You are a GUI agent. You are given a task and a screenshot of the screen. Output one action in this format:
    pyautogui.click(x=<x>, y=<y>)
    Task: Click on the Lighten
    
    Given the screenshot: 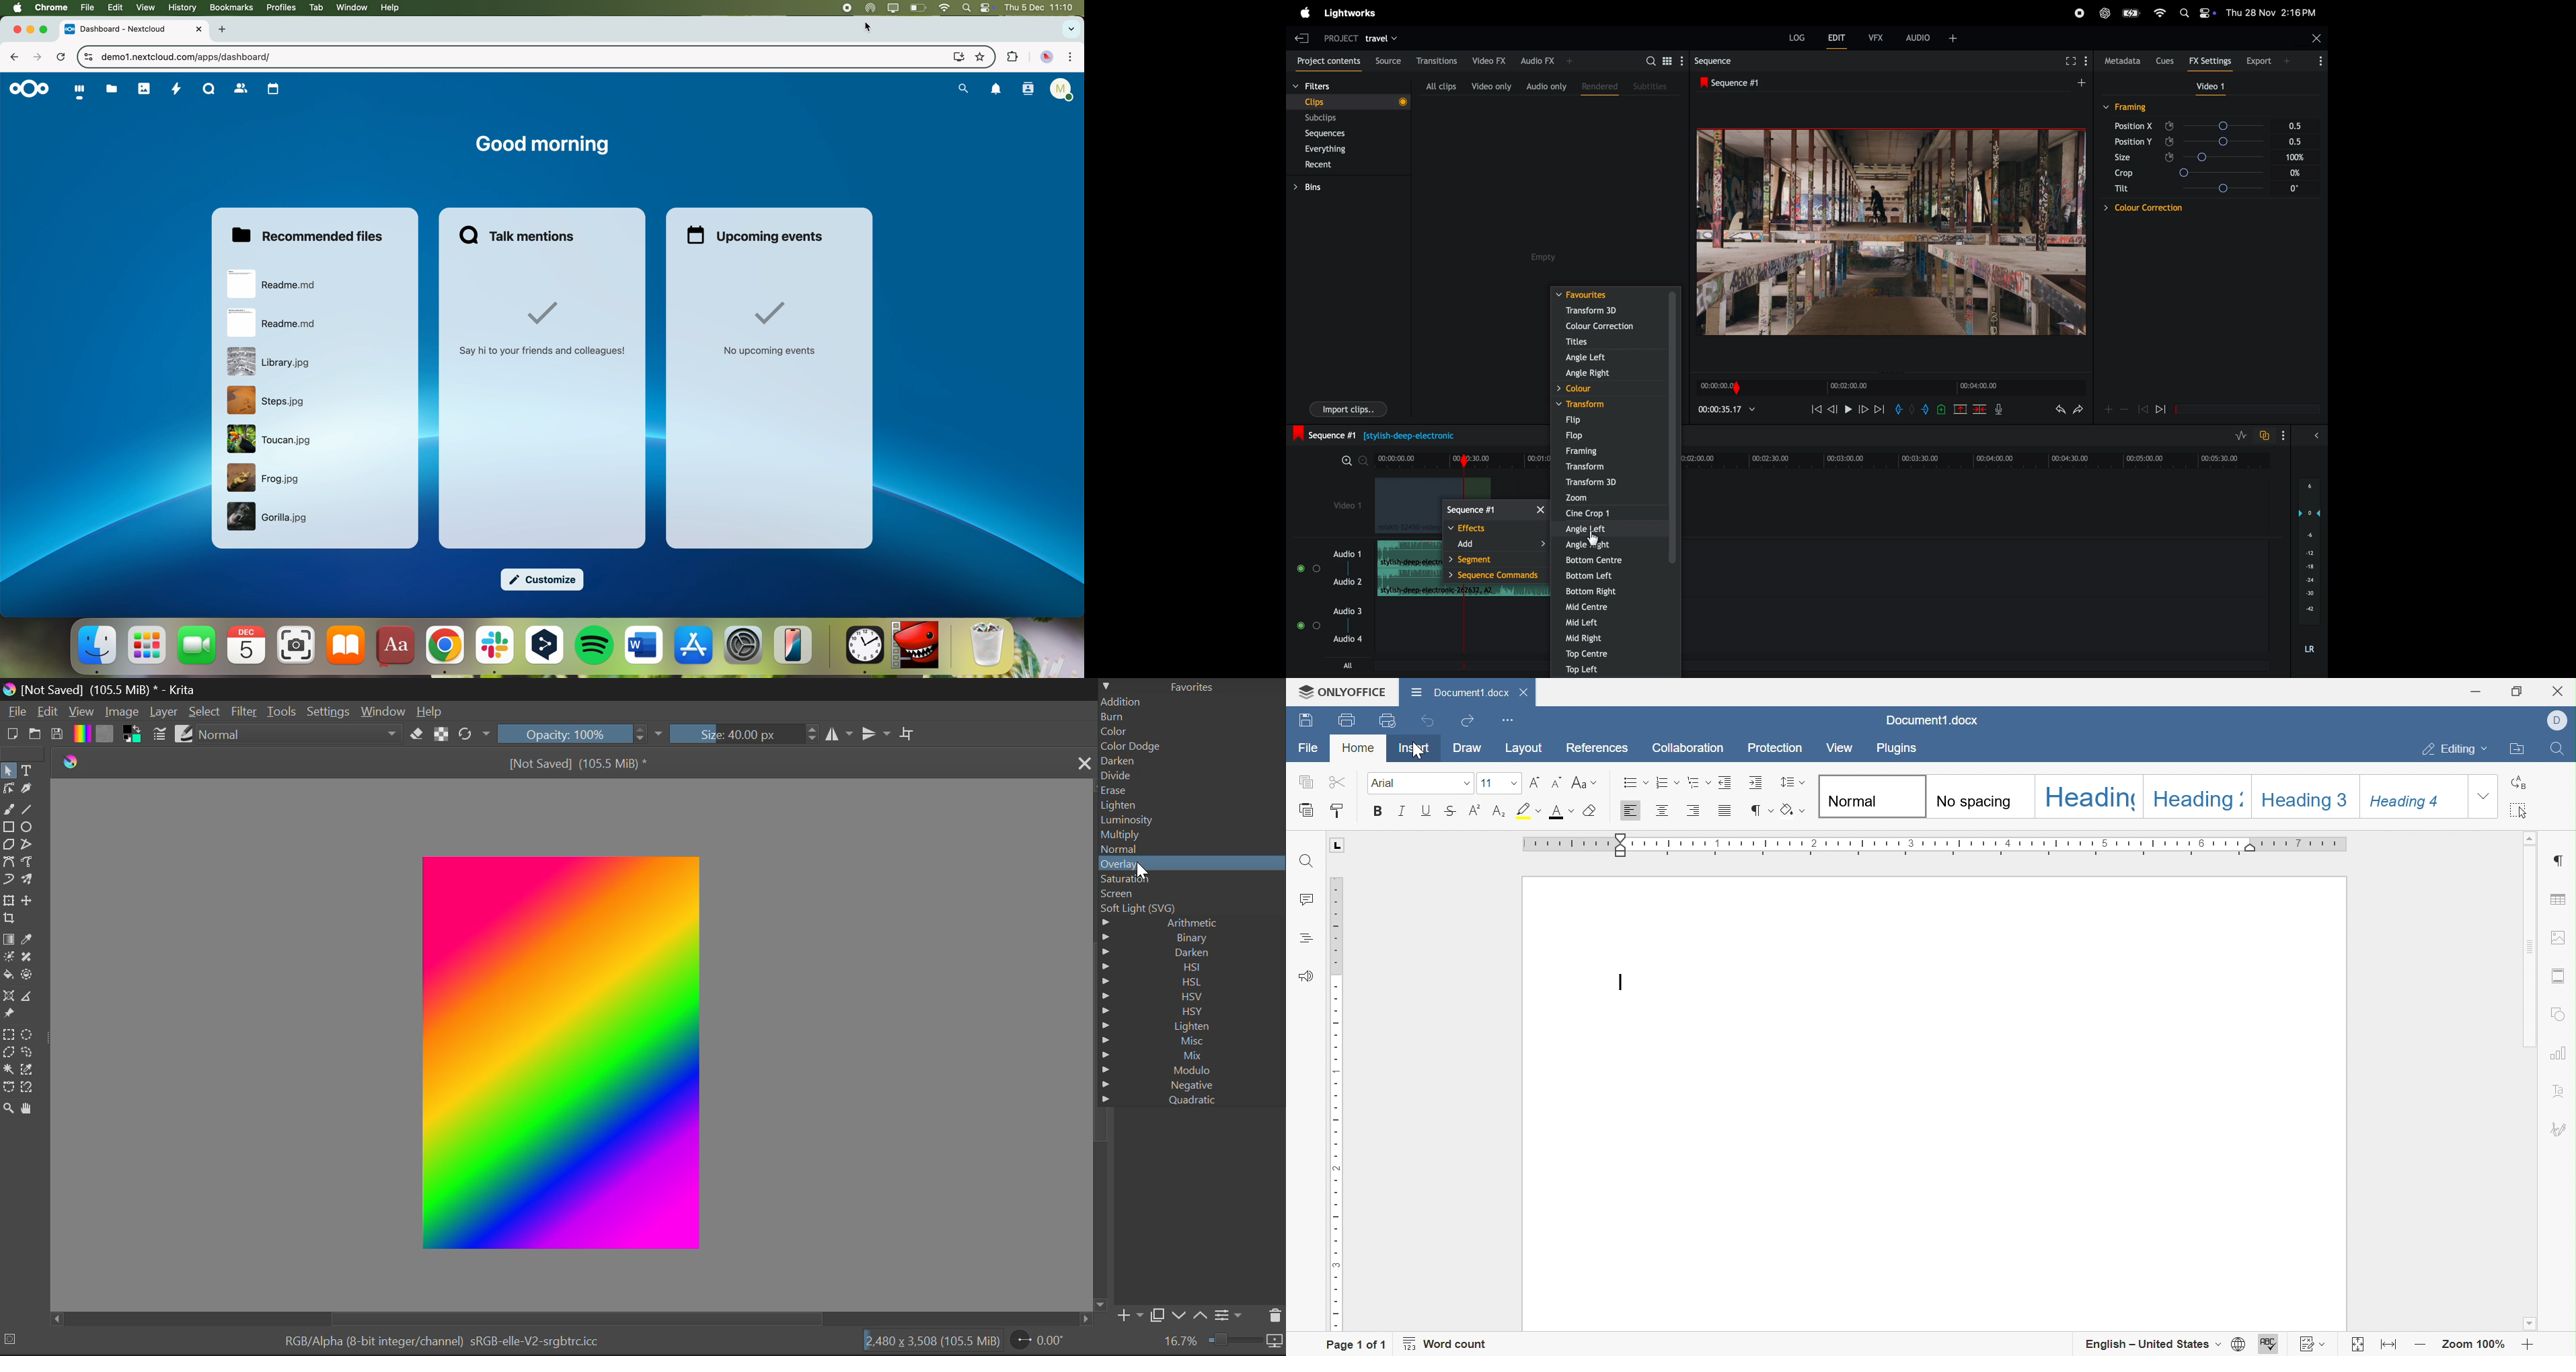 What is the action you would take?
    pyautogui.click(x=1190, y=806)
    